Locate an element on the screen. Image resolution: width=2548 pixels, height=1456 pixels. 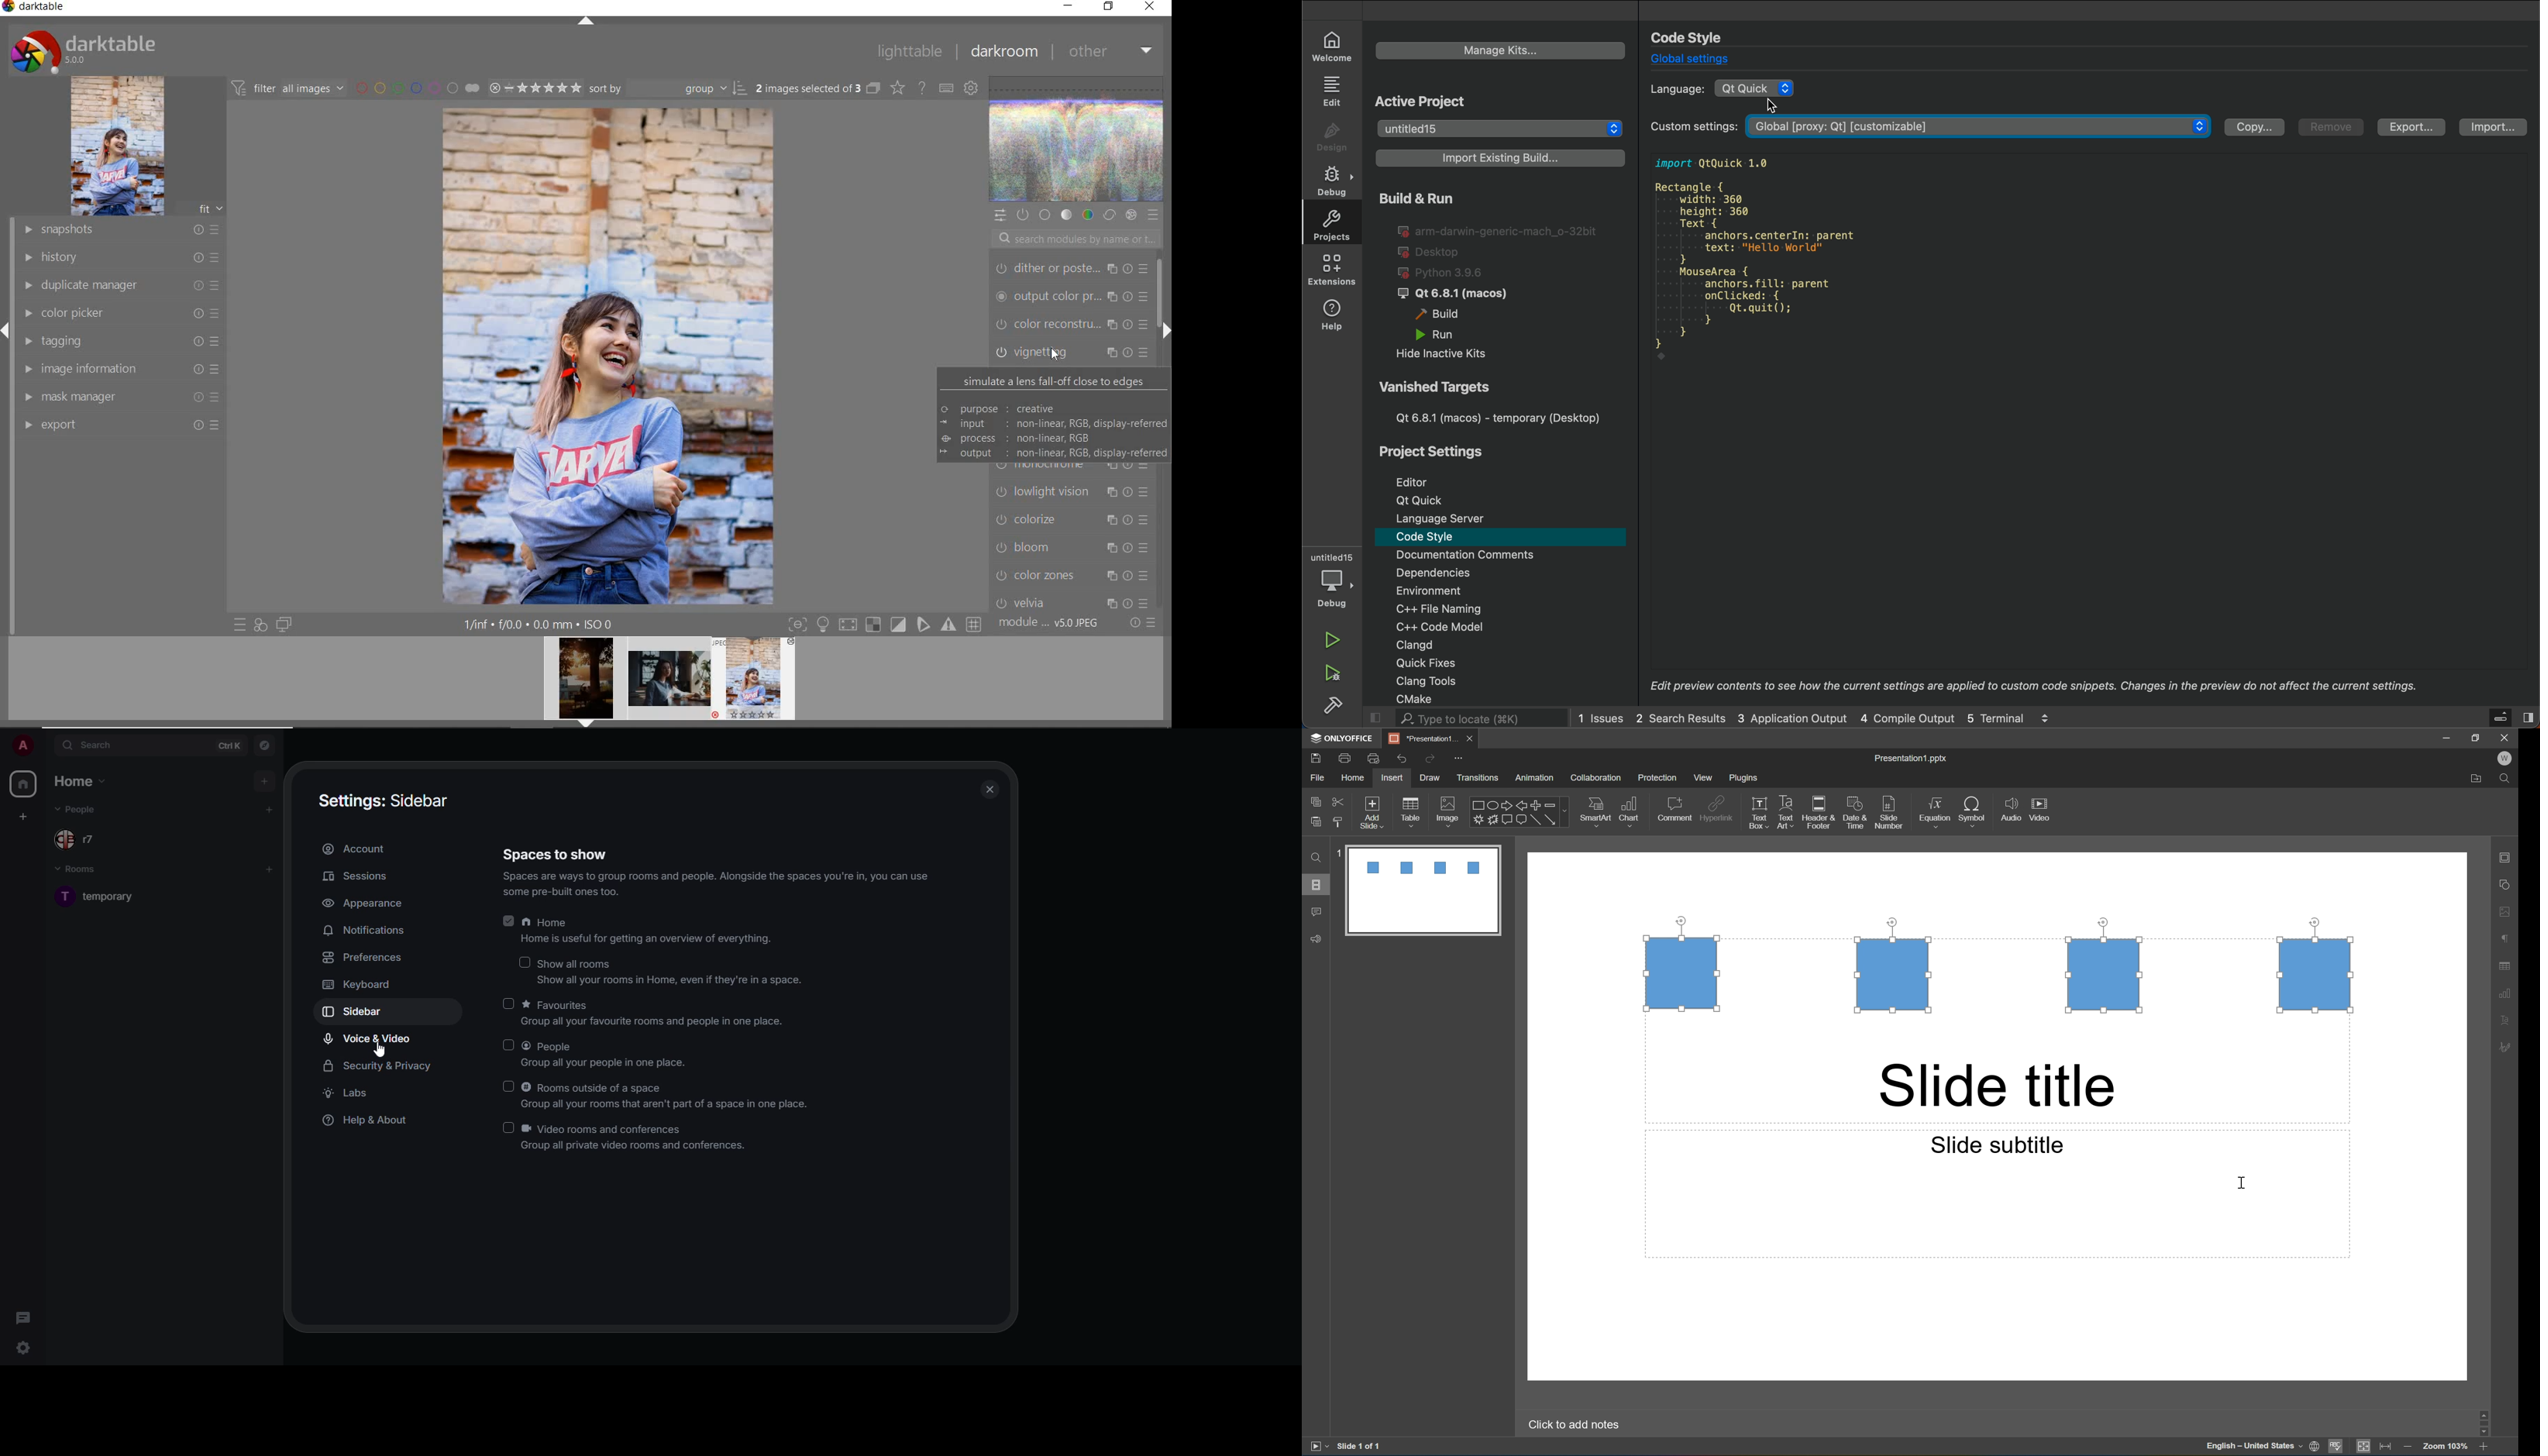
 is located at coordinates (1475, 556).